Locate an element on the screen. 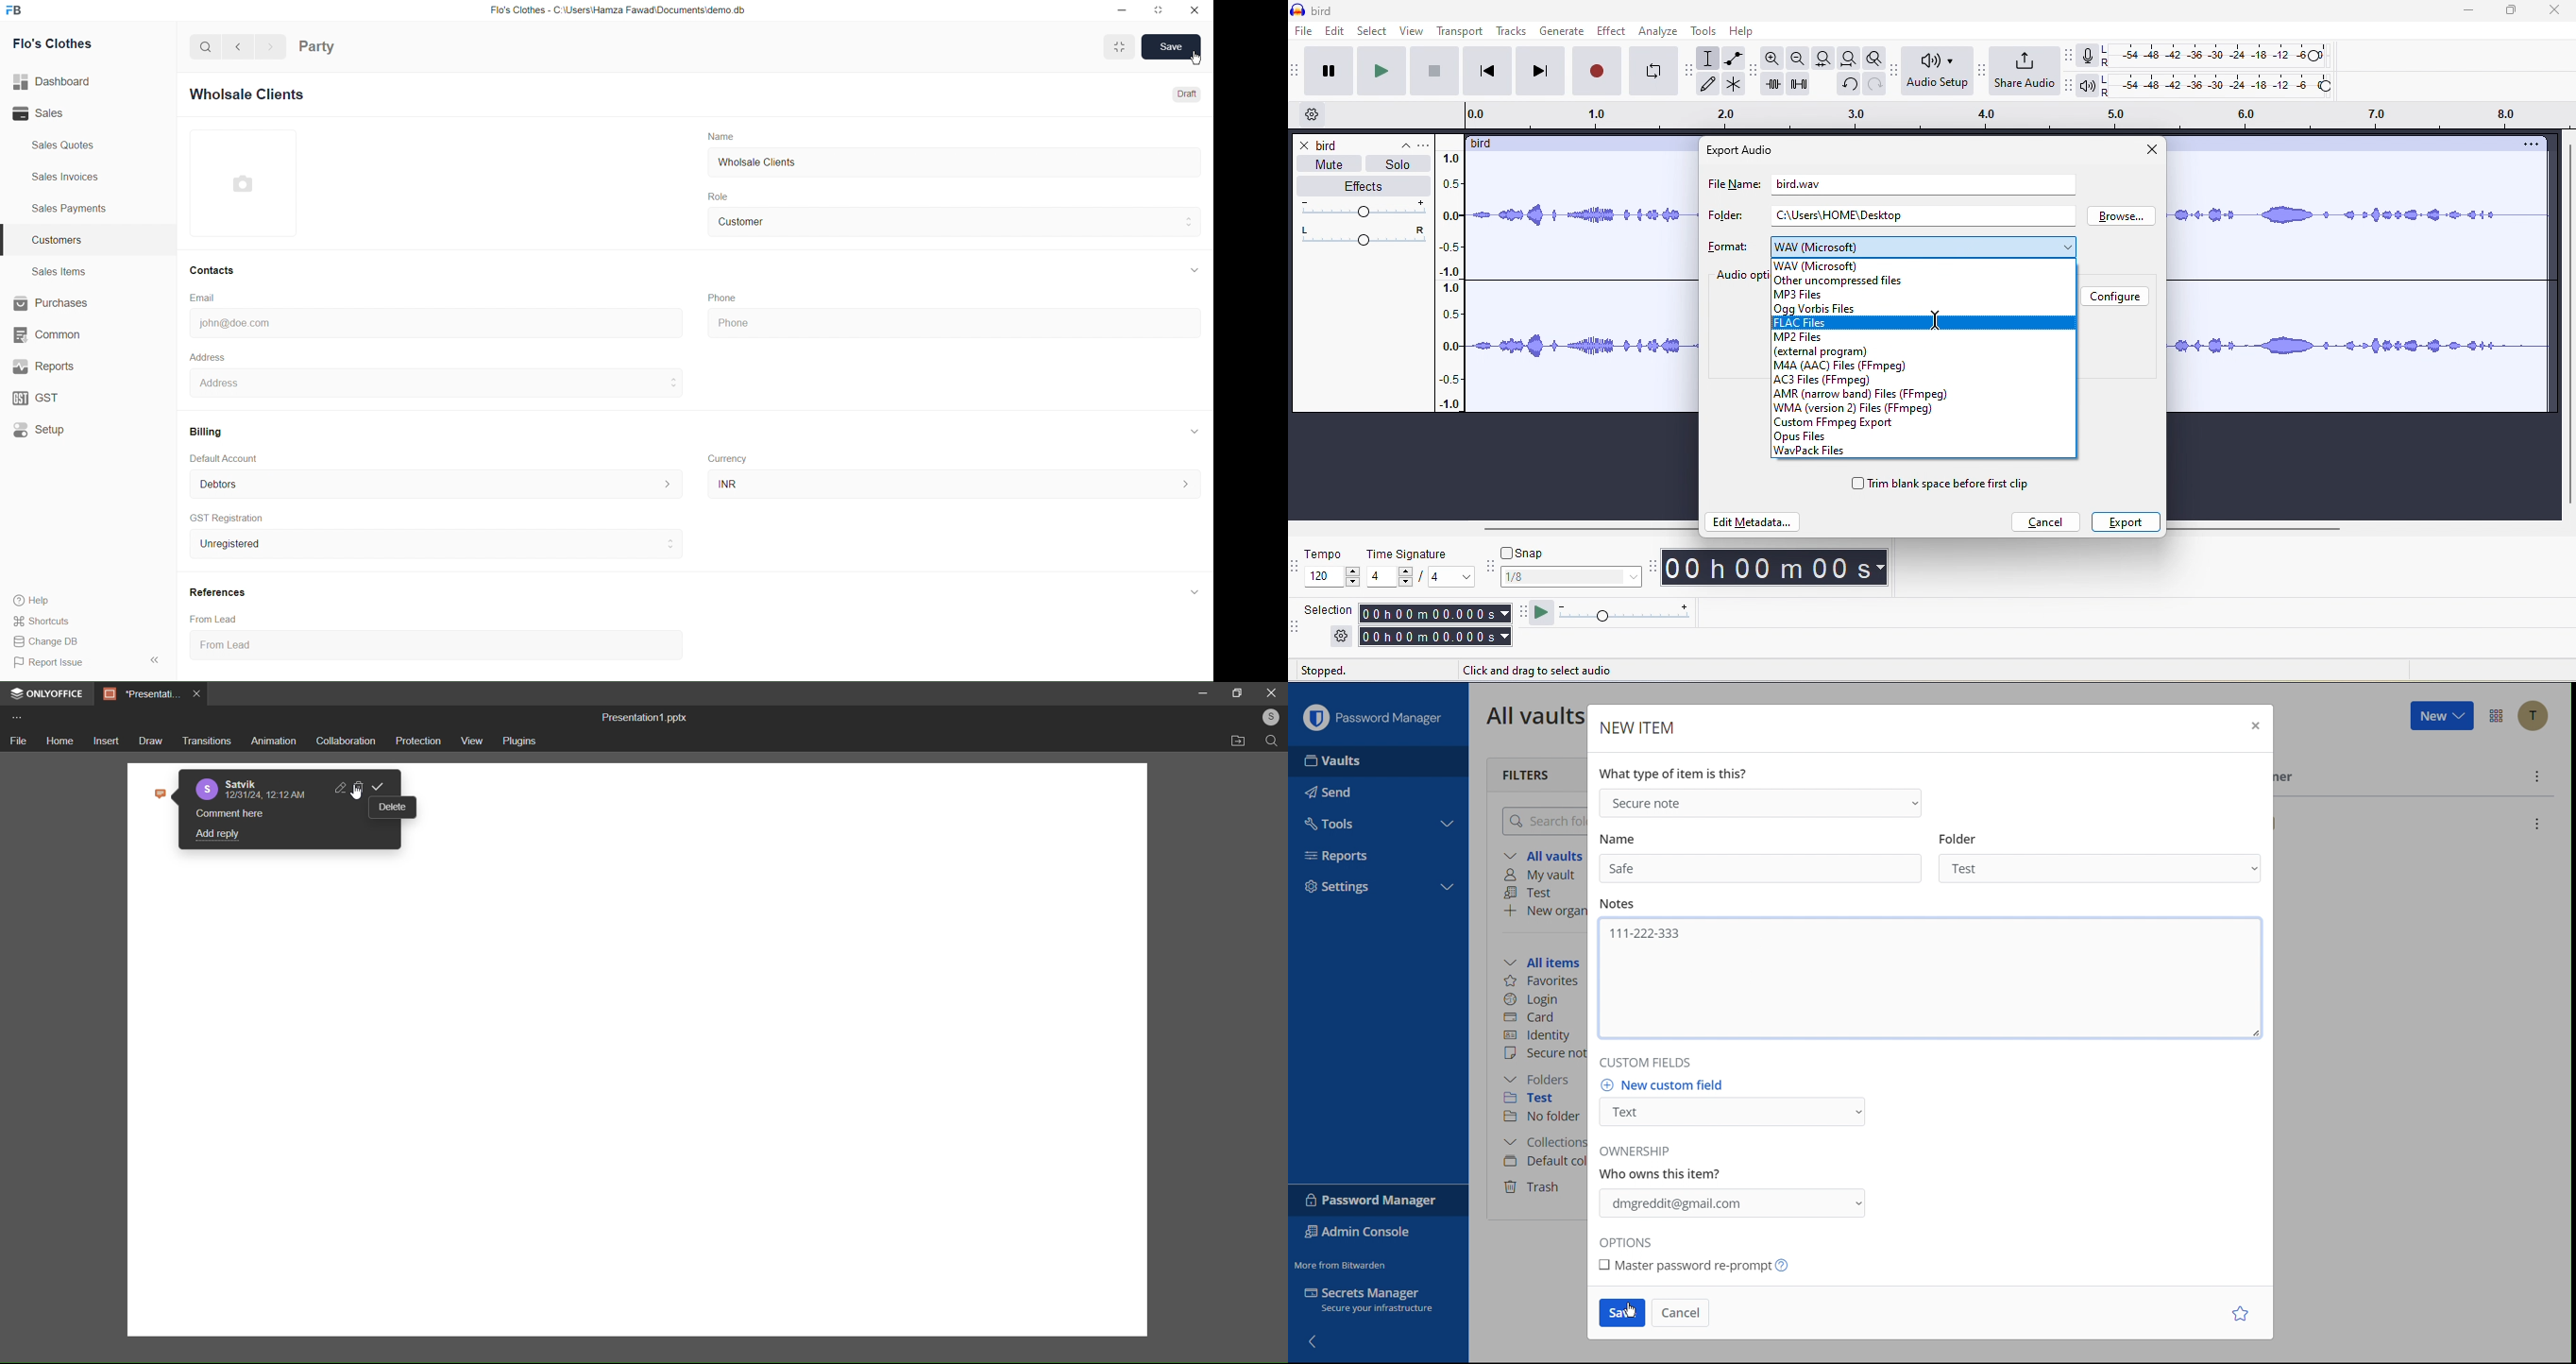 Image resolution: width=2576 pixels, height=1372 pixels. name is located at coordinates (246, 781).